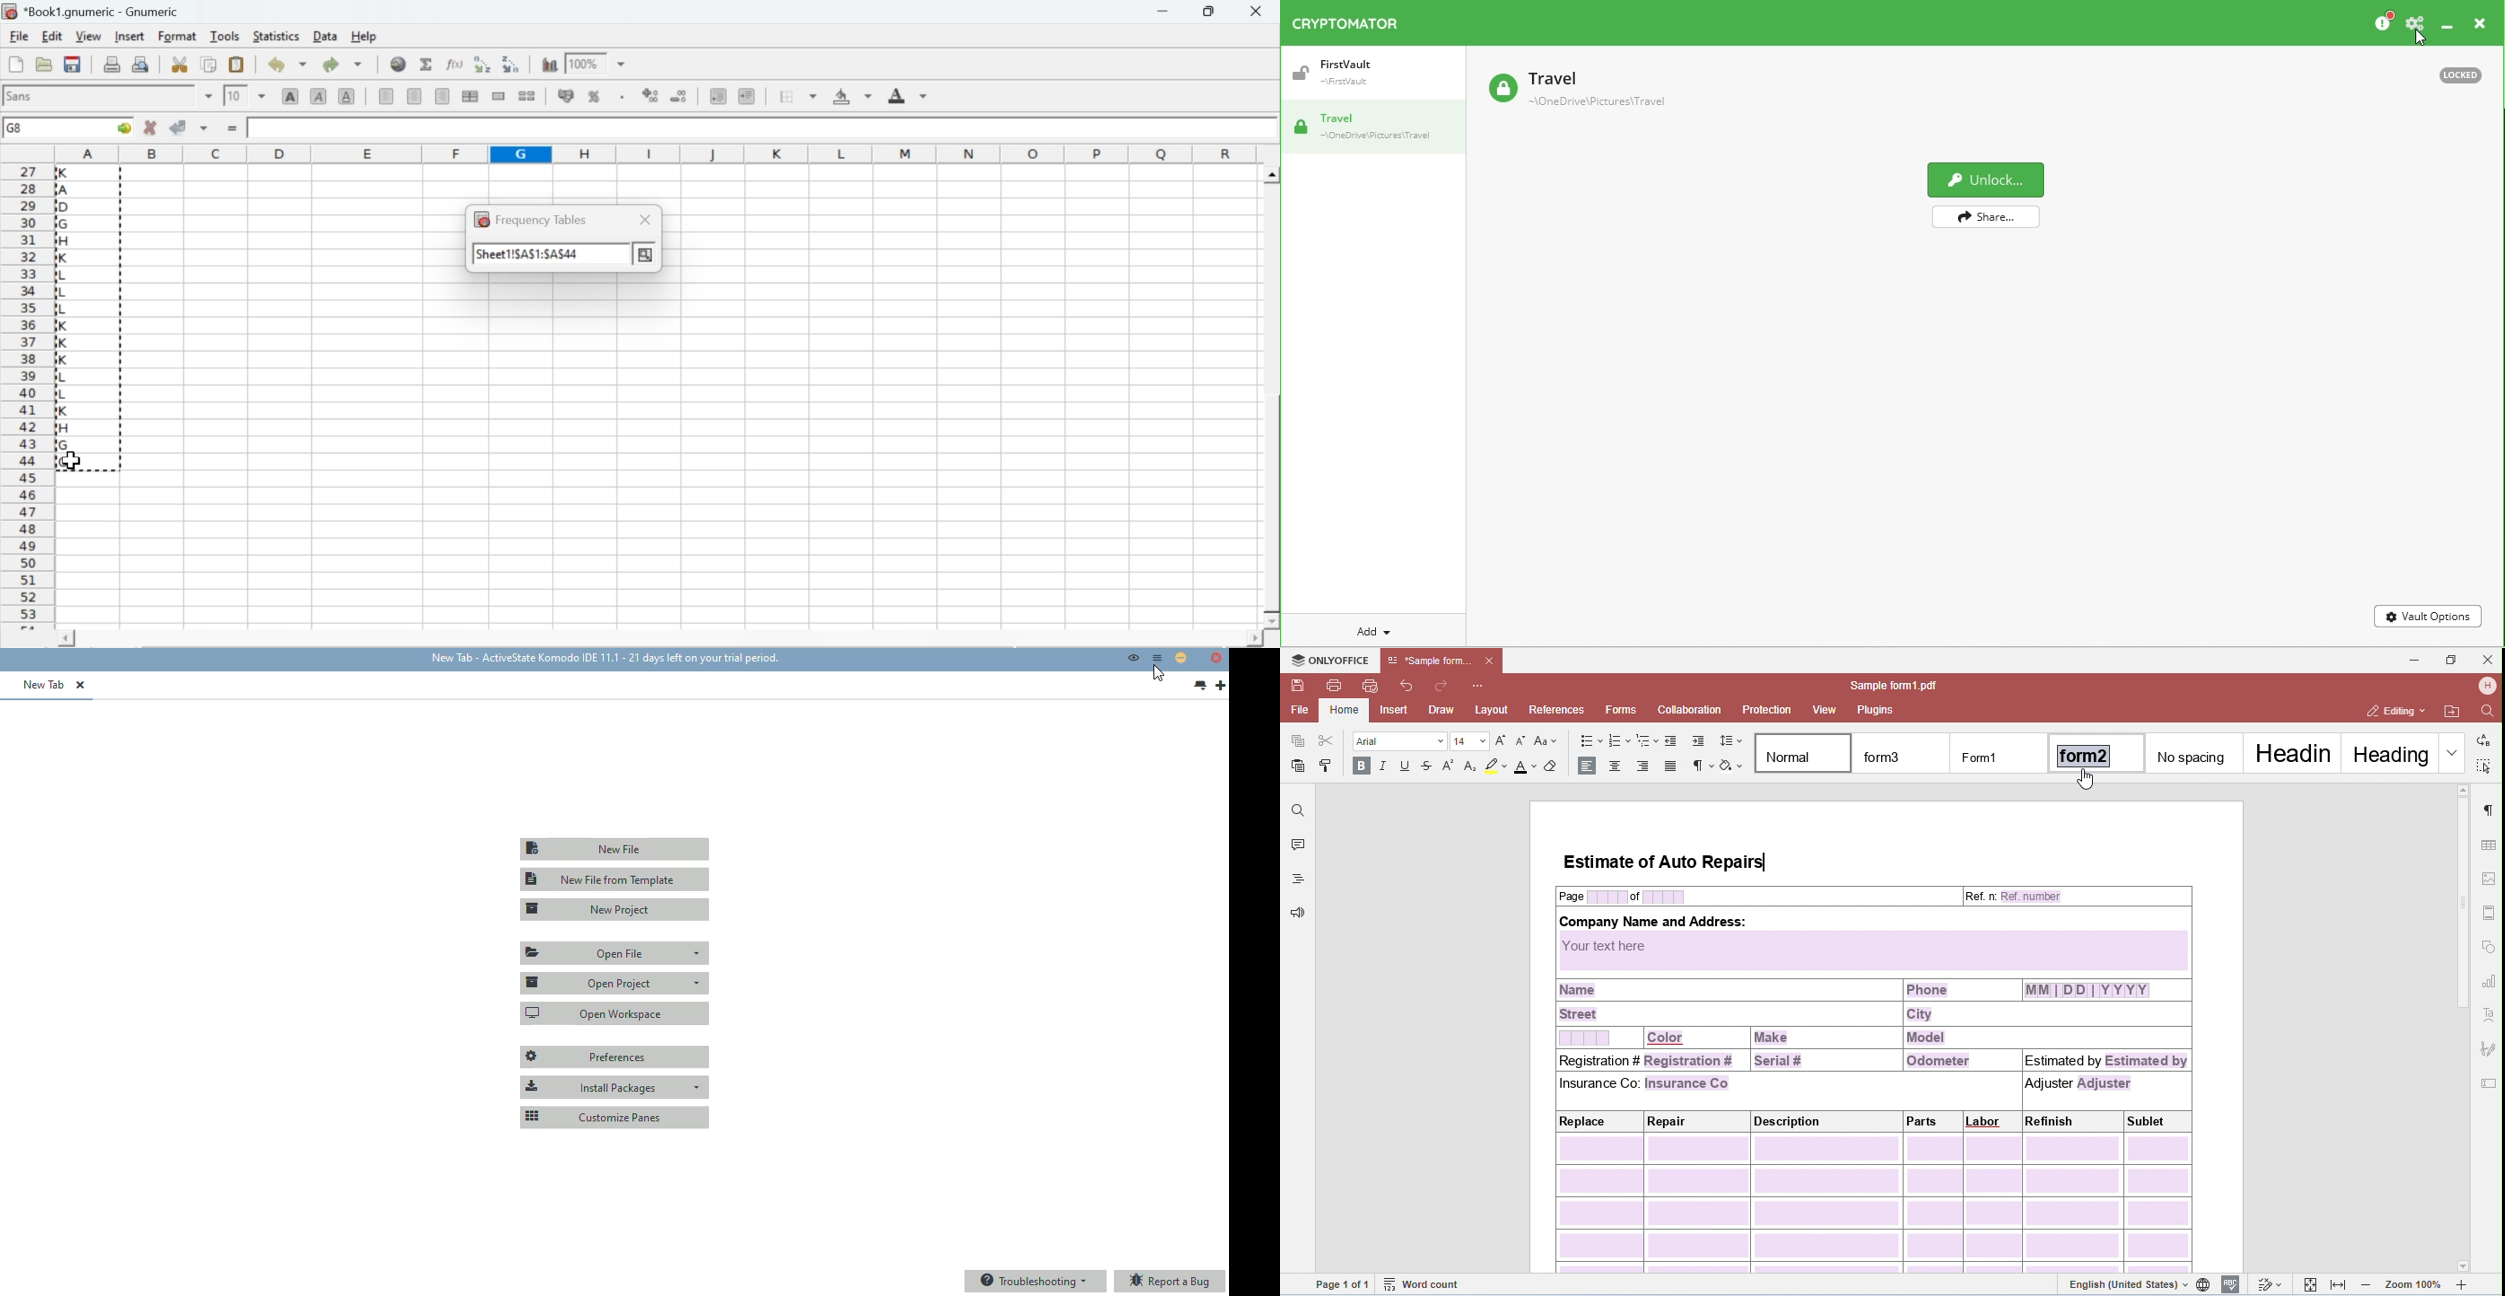 Image resolution: width=2520 pixels, height=1316 pixels. I want to click on Please consider donating , so click(2386, 22).